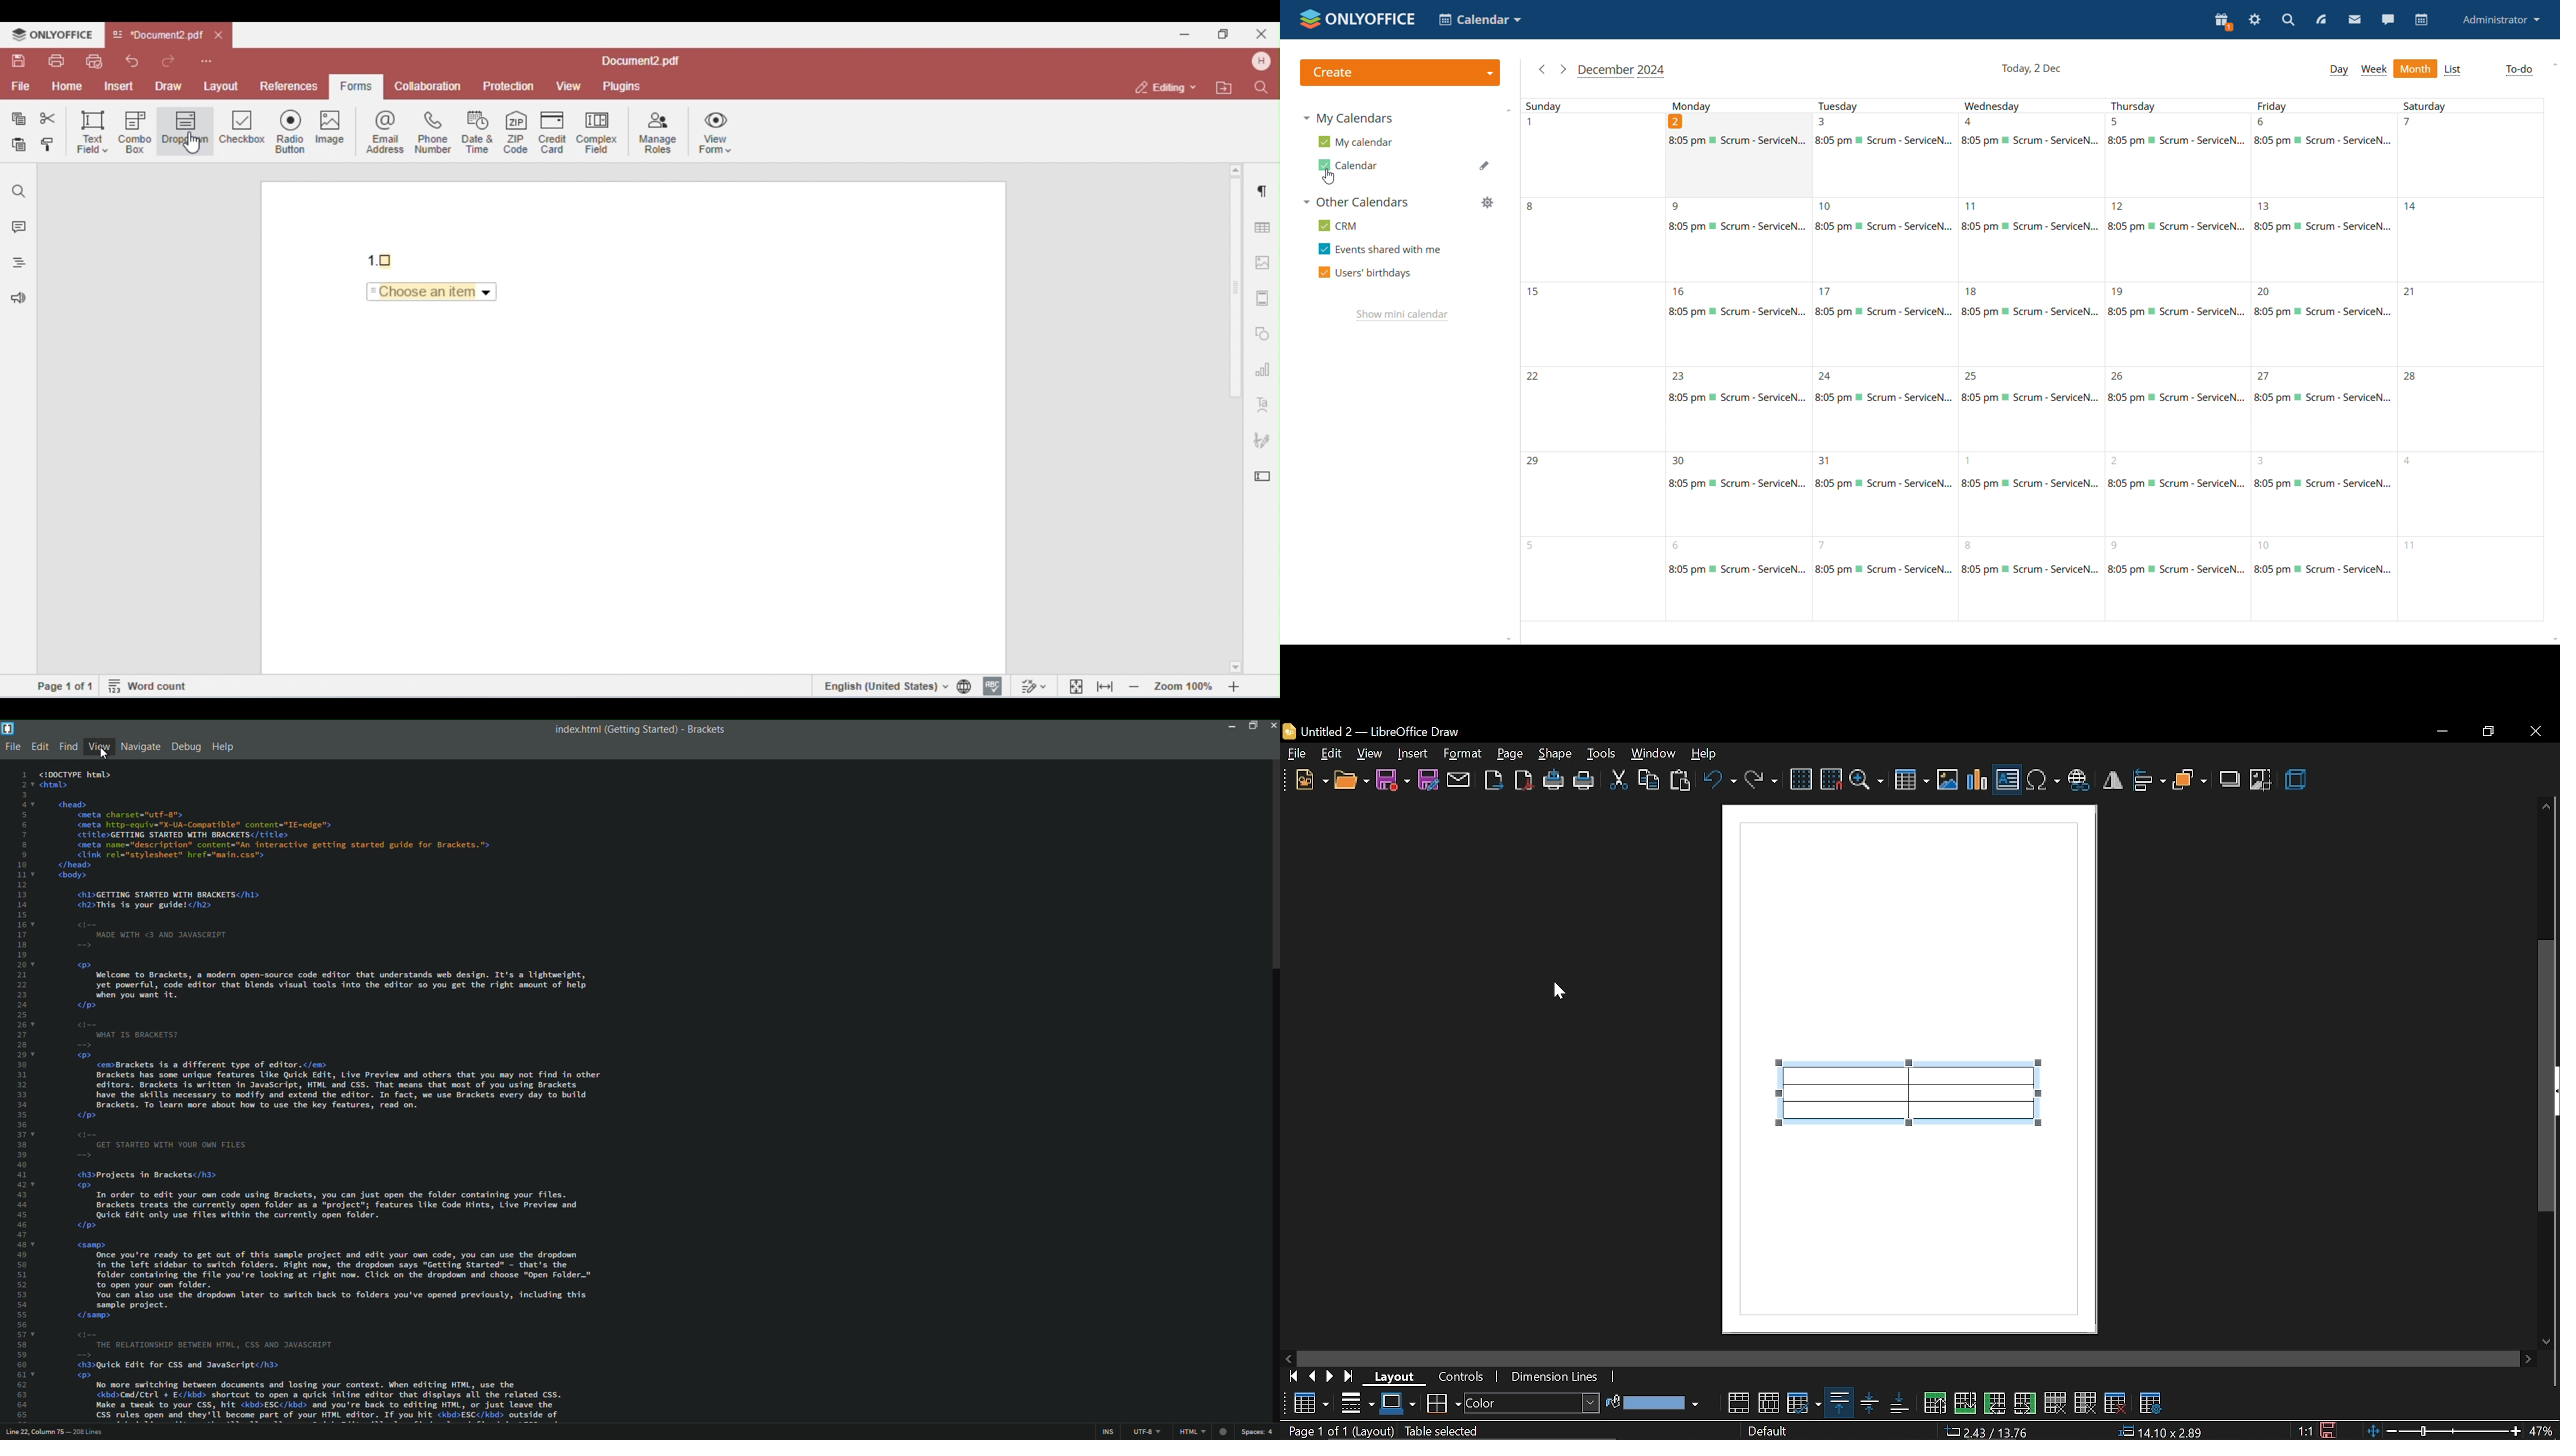  Describe the element at coordinates (2027, 1406) in the screenshot. I see `insert column after` at that location.